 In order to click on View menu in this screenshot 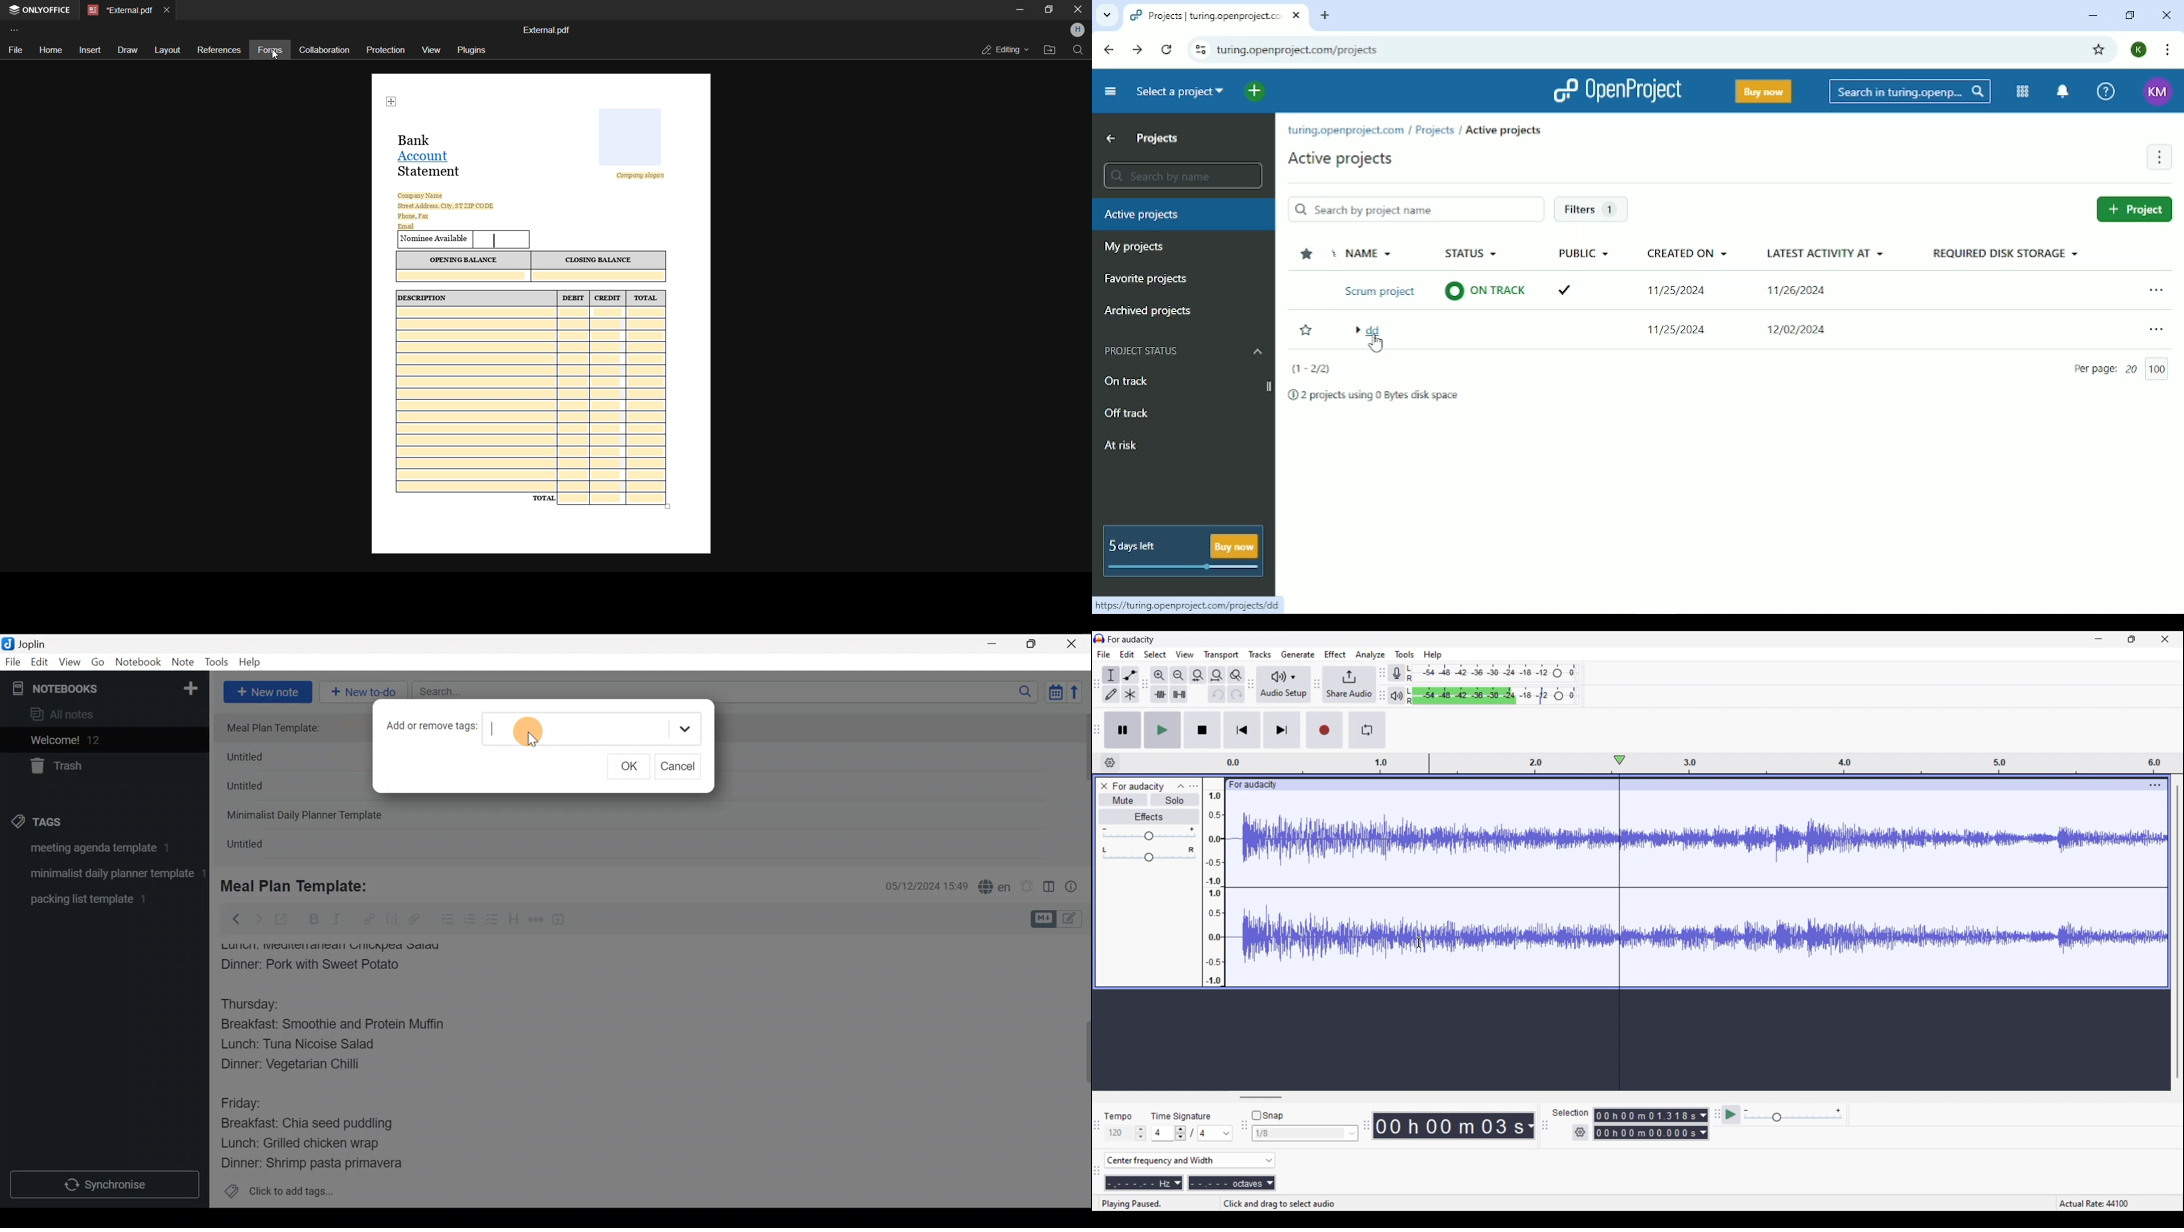, I will do `click(1185, 654)`.